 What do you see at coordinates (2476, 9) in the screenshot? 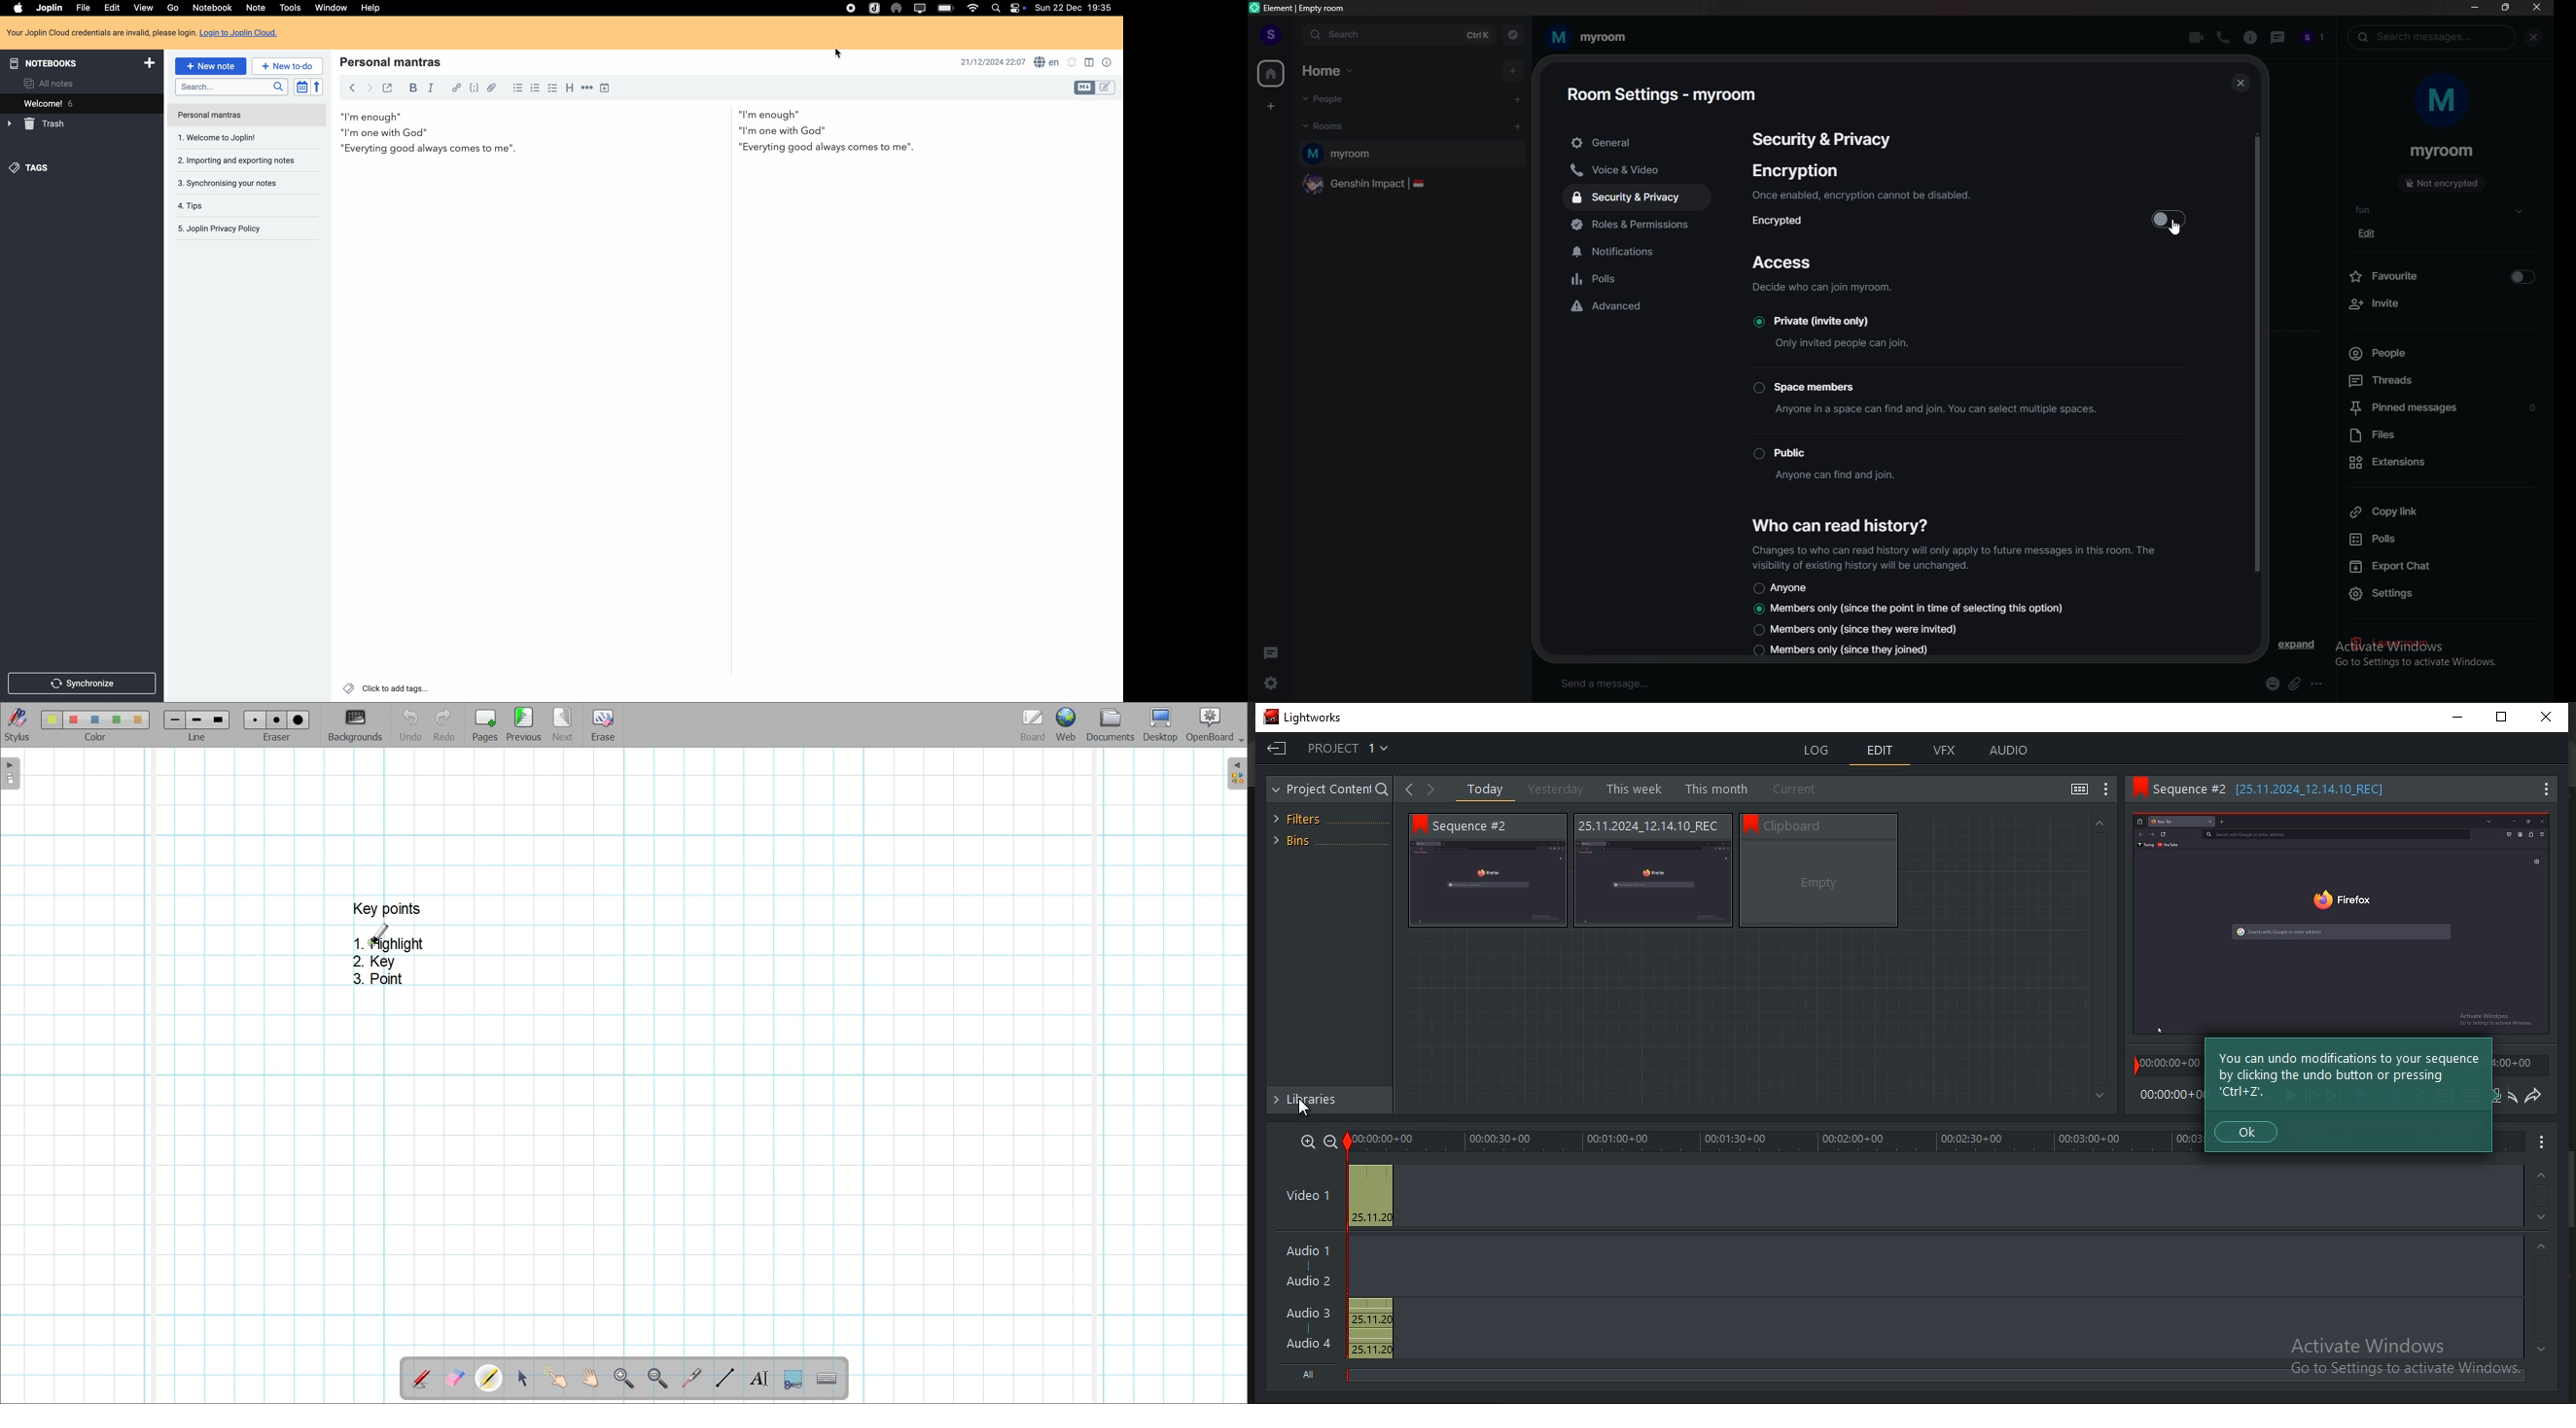
I see `minimize` at bounding box center [2476, 9].